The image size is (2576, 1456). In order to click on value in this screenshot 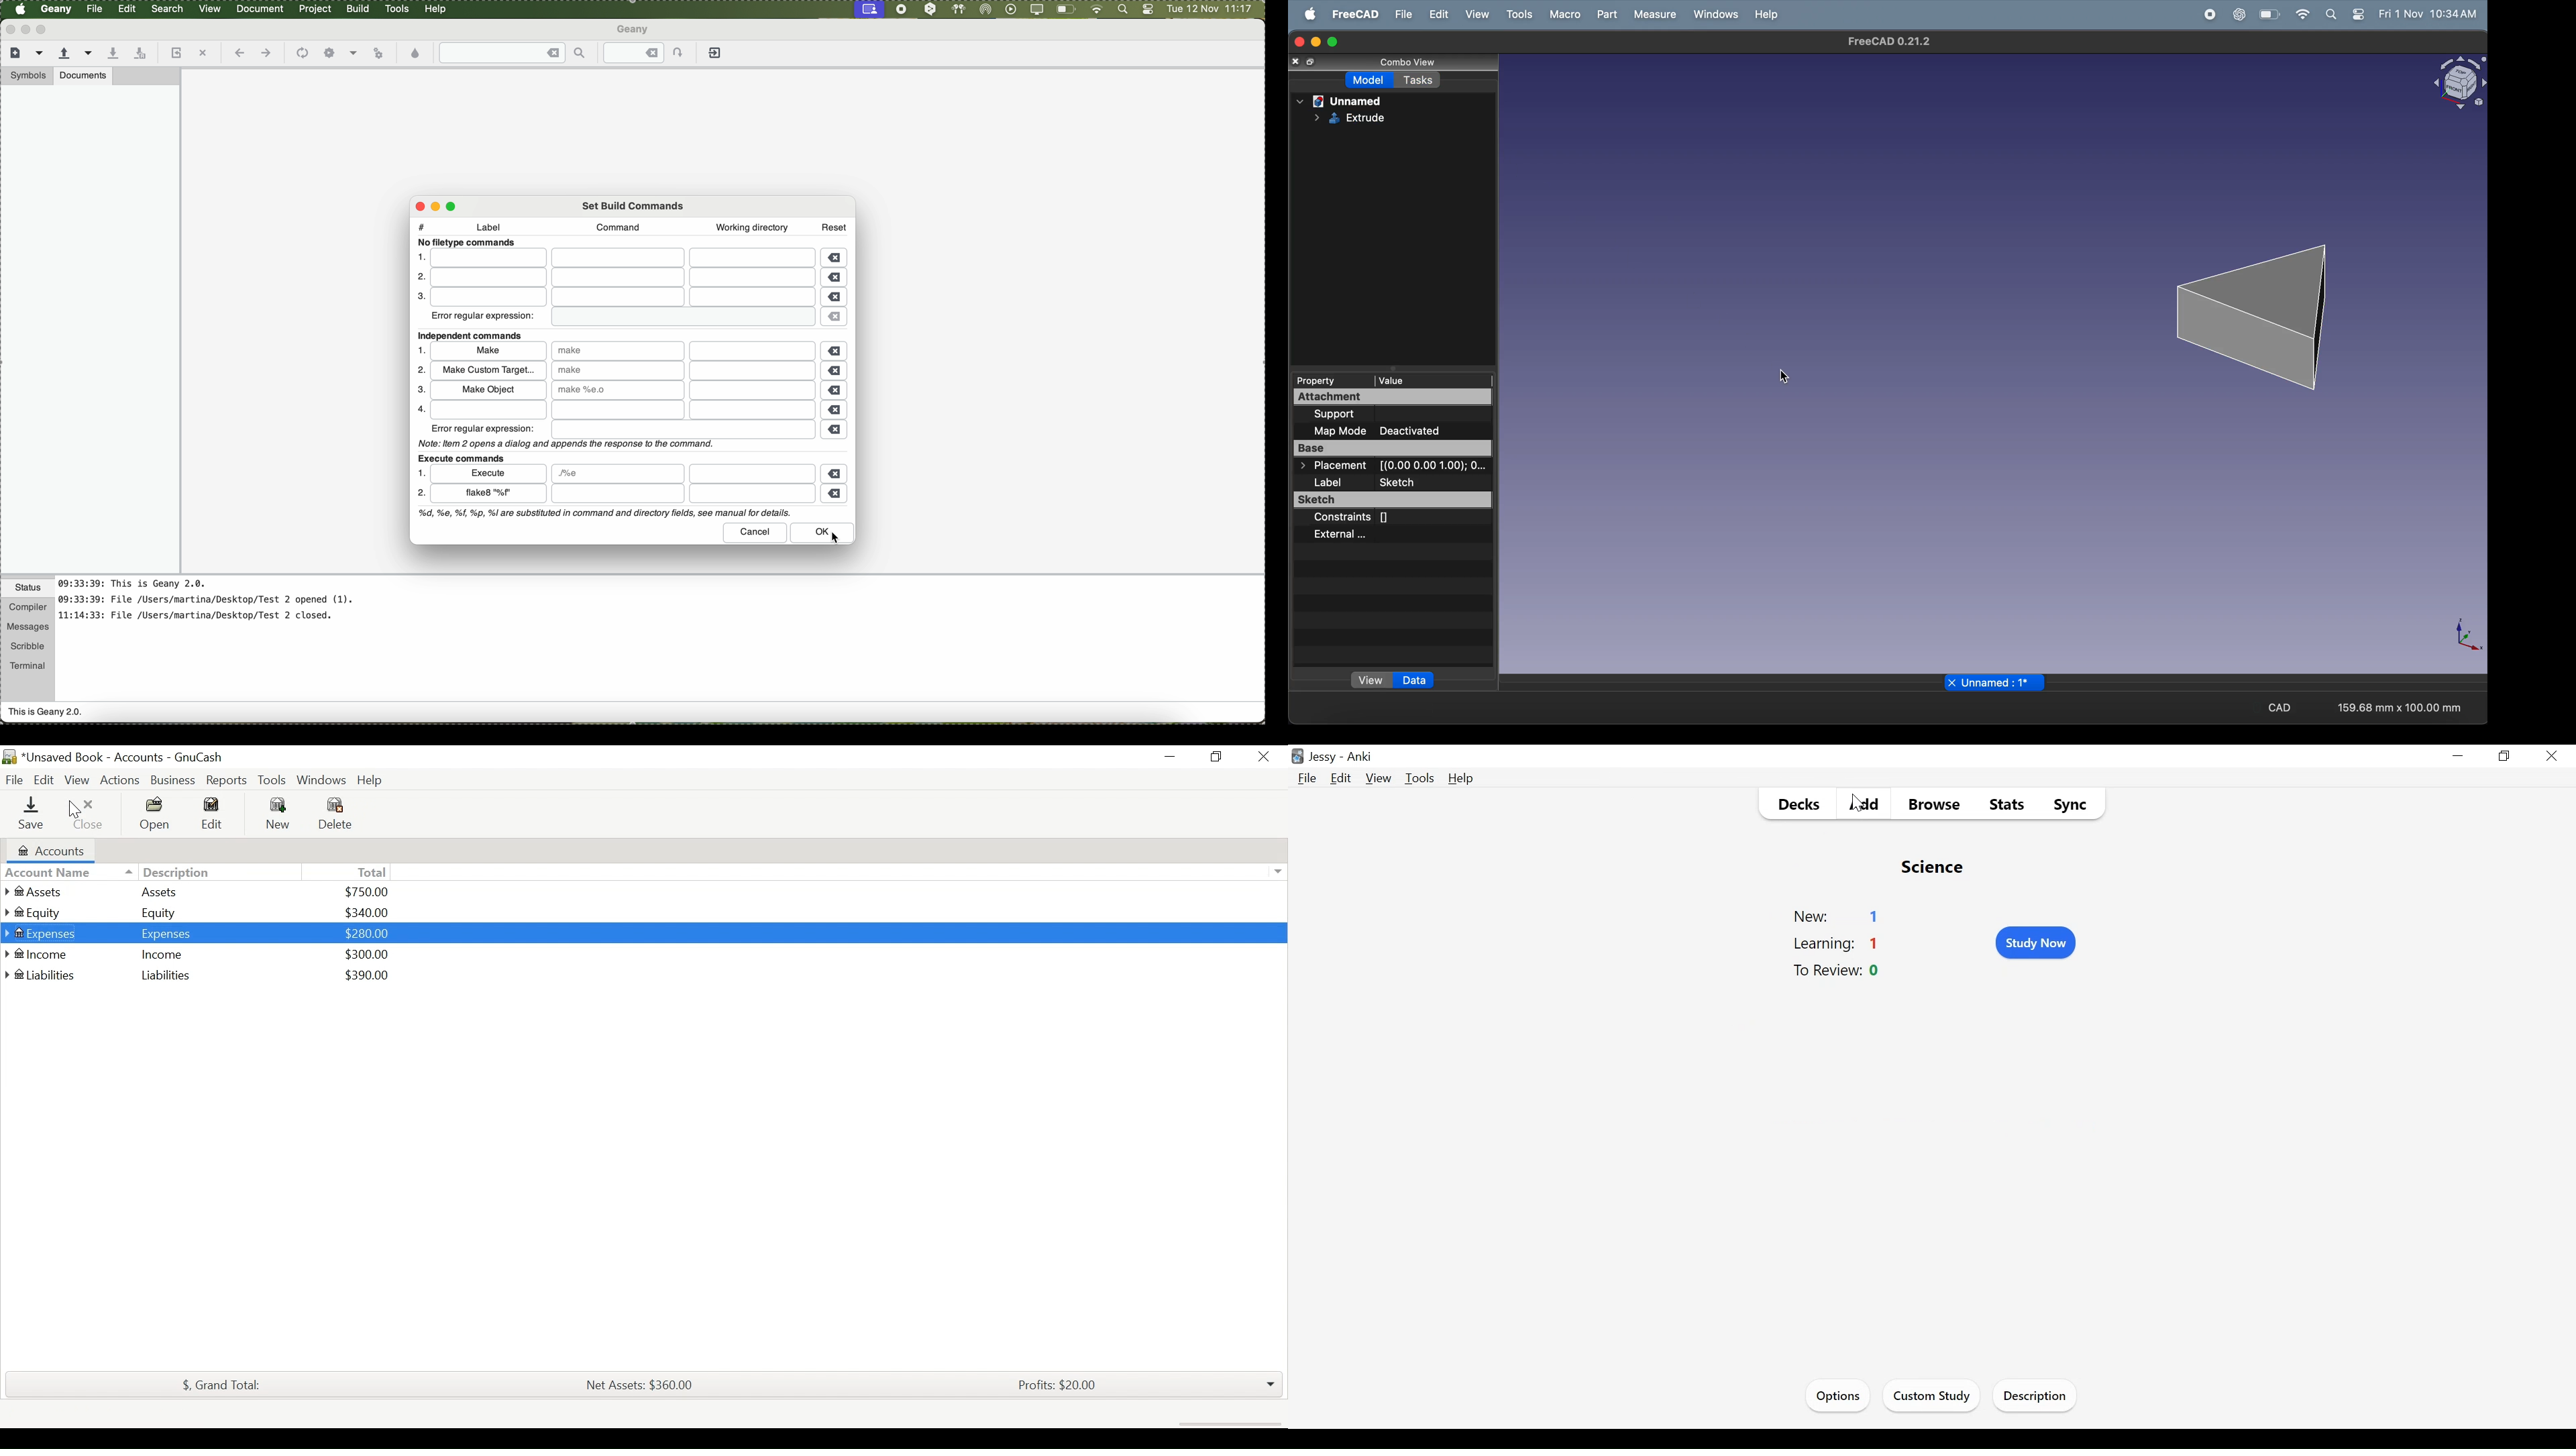, I will do `click(1410, 380)`.